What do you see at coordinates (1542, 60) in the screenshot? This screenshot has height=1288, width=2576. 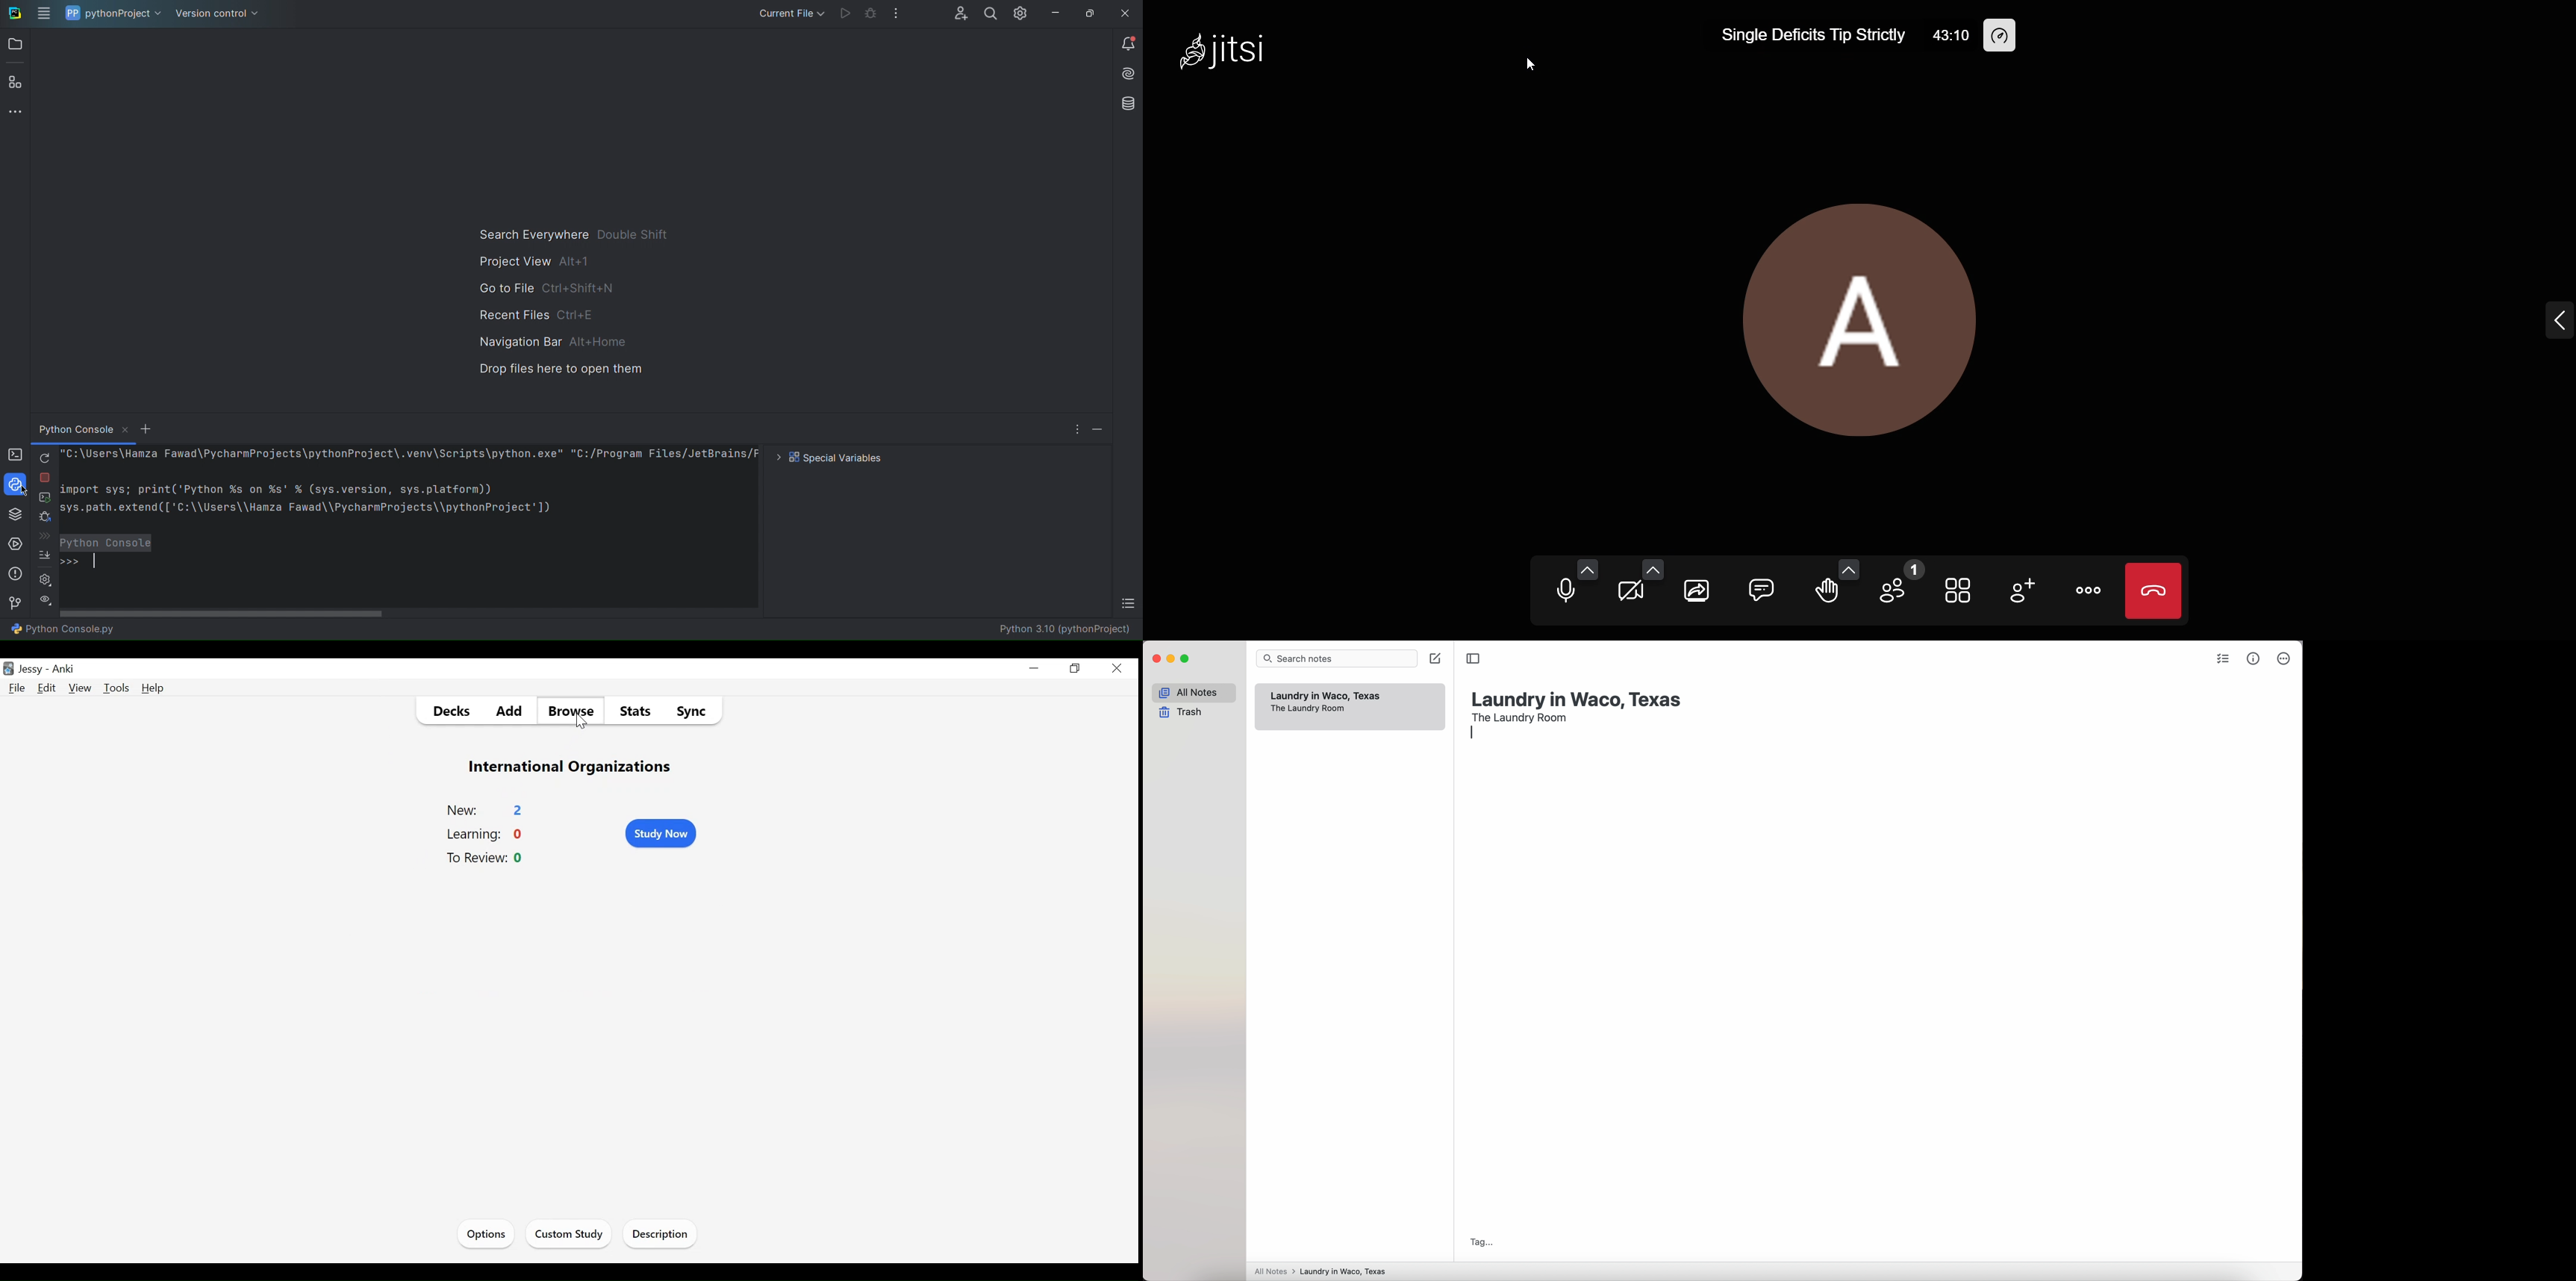 I see `cursor` at bounding box center [1542, 60].